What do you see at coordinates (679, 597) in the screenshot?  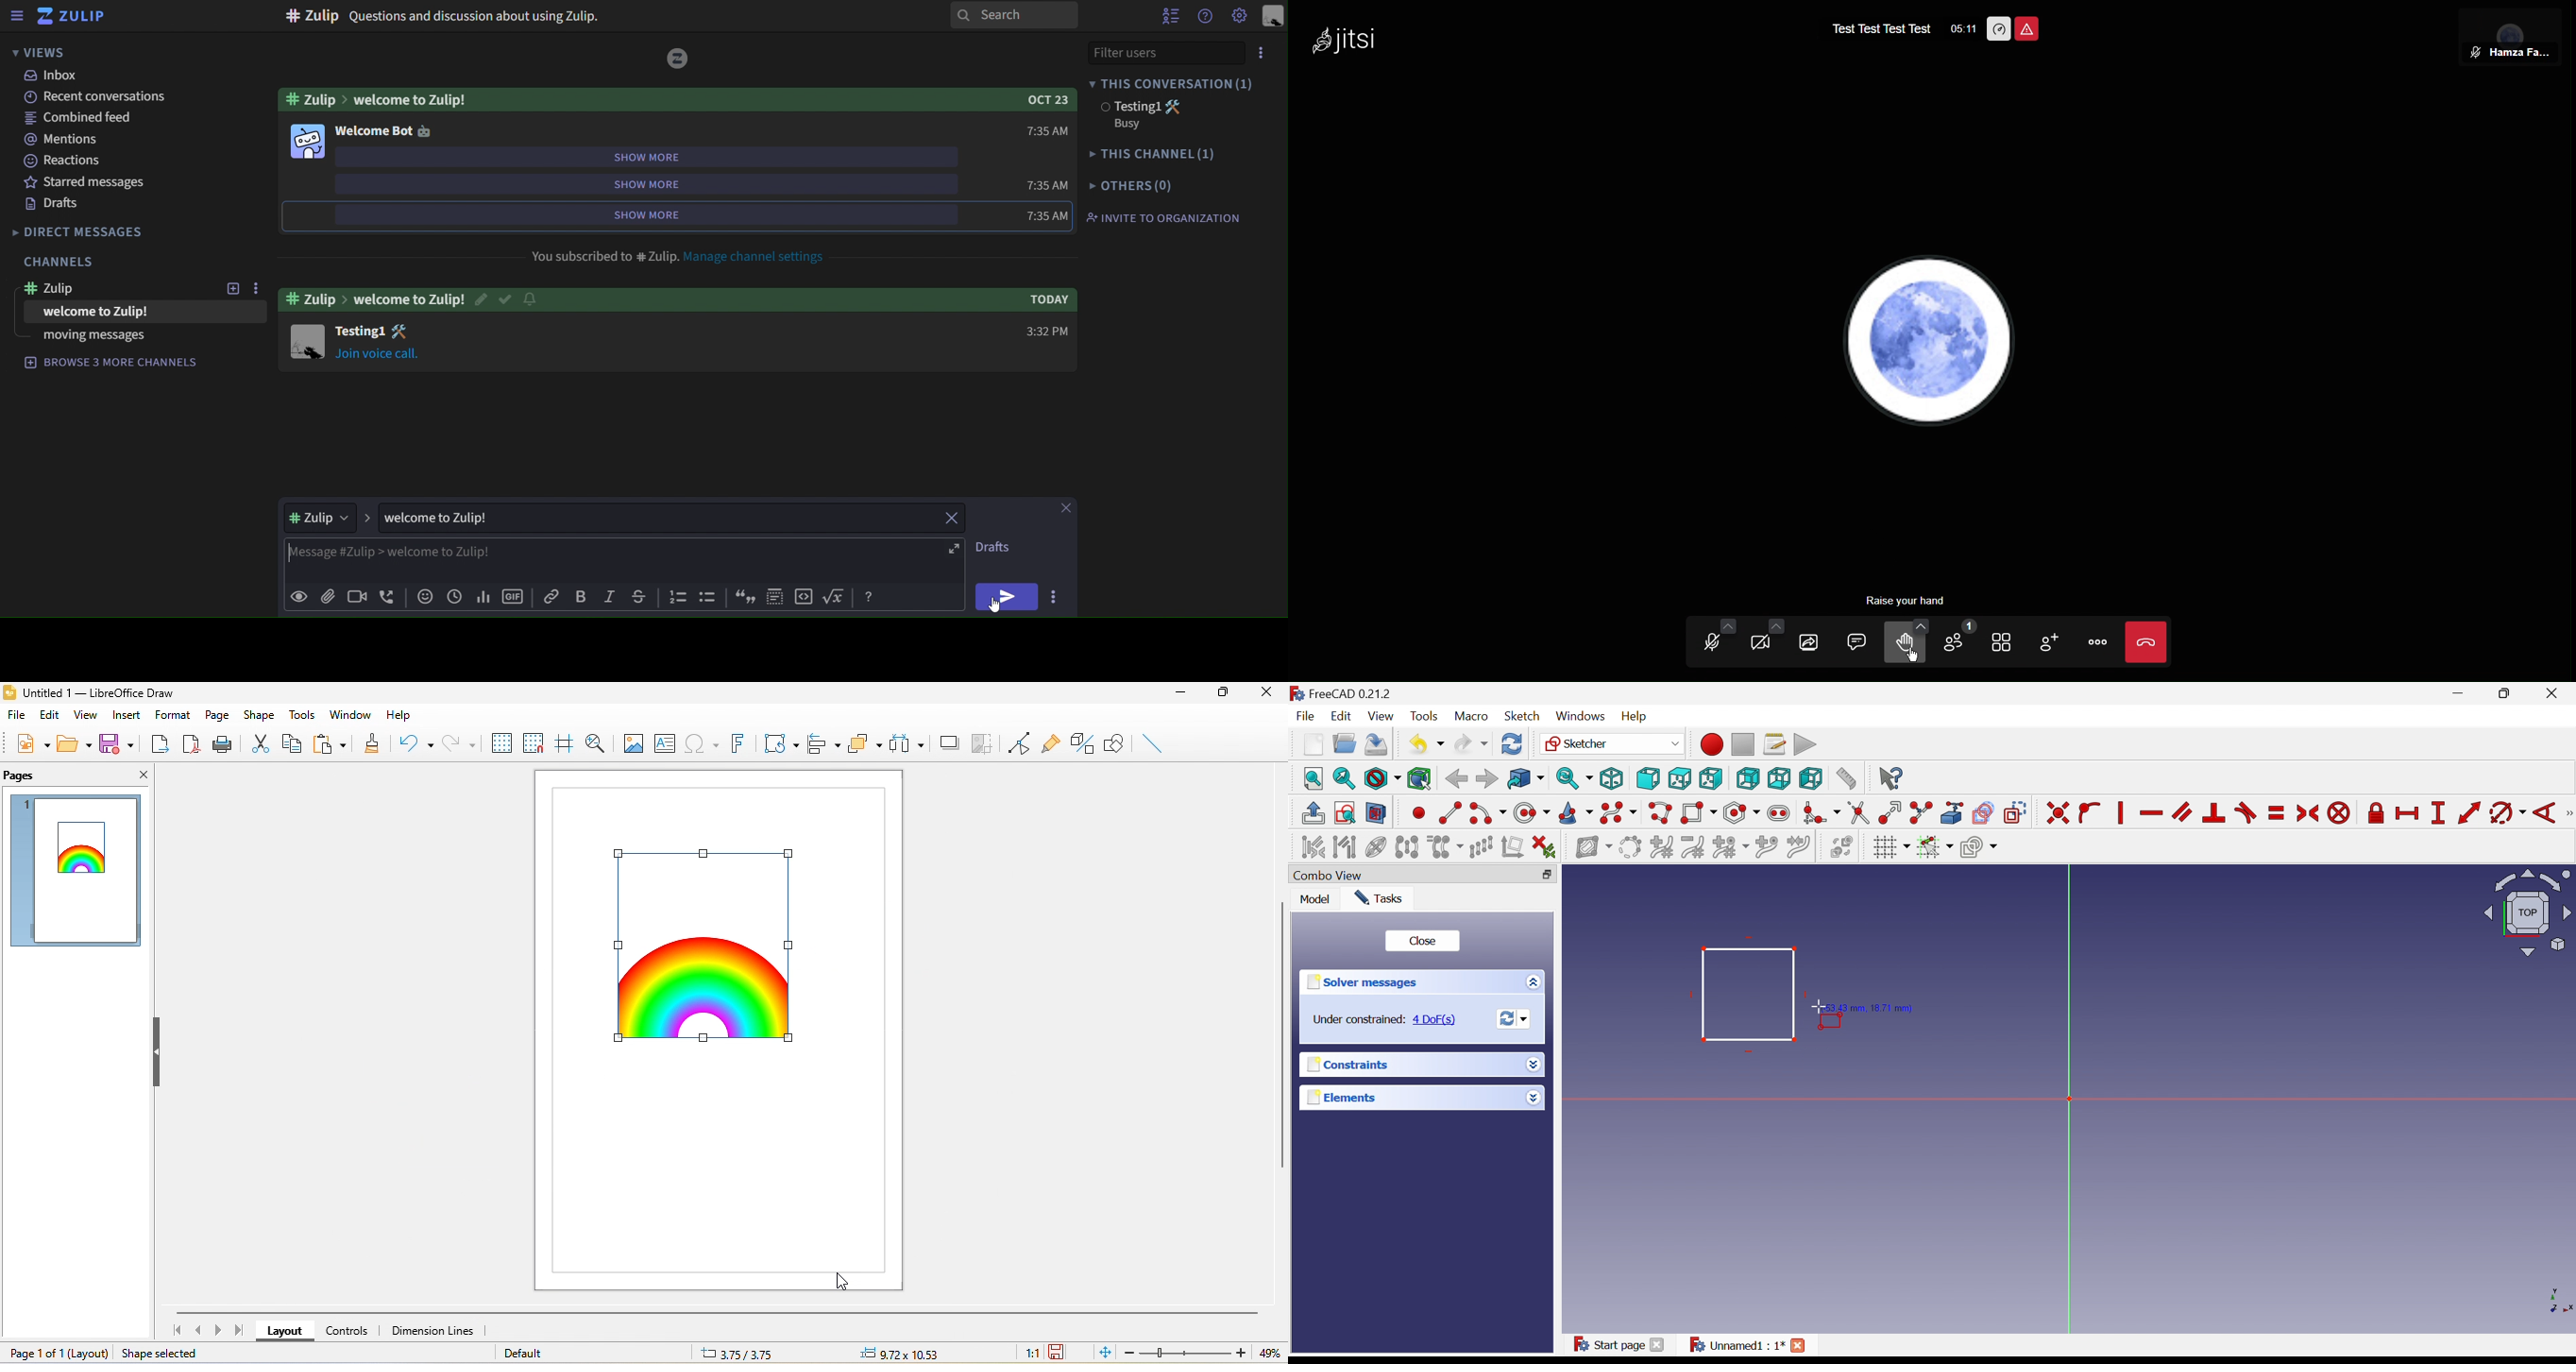 I see `icon` at bounding box center [679, 597].